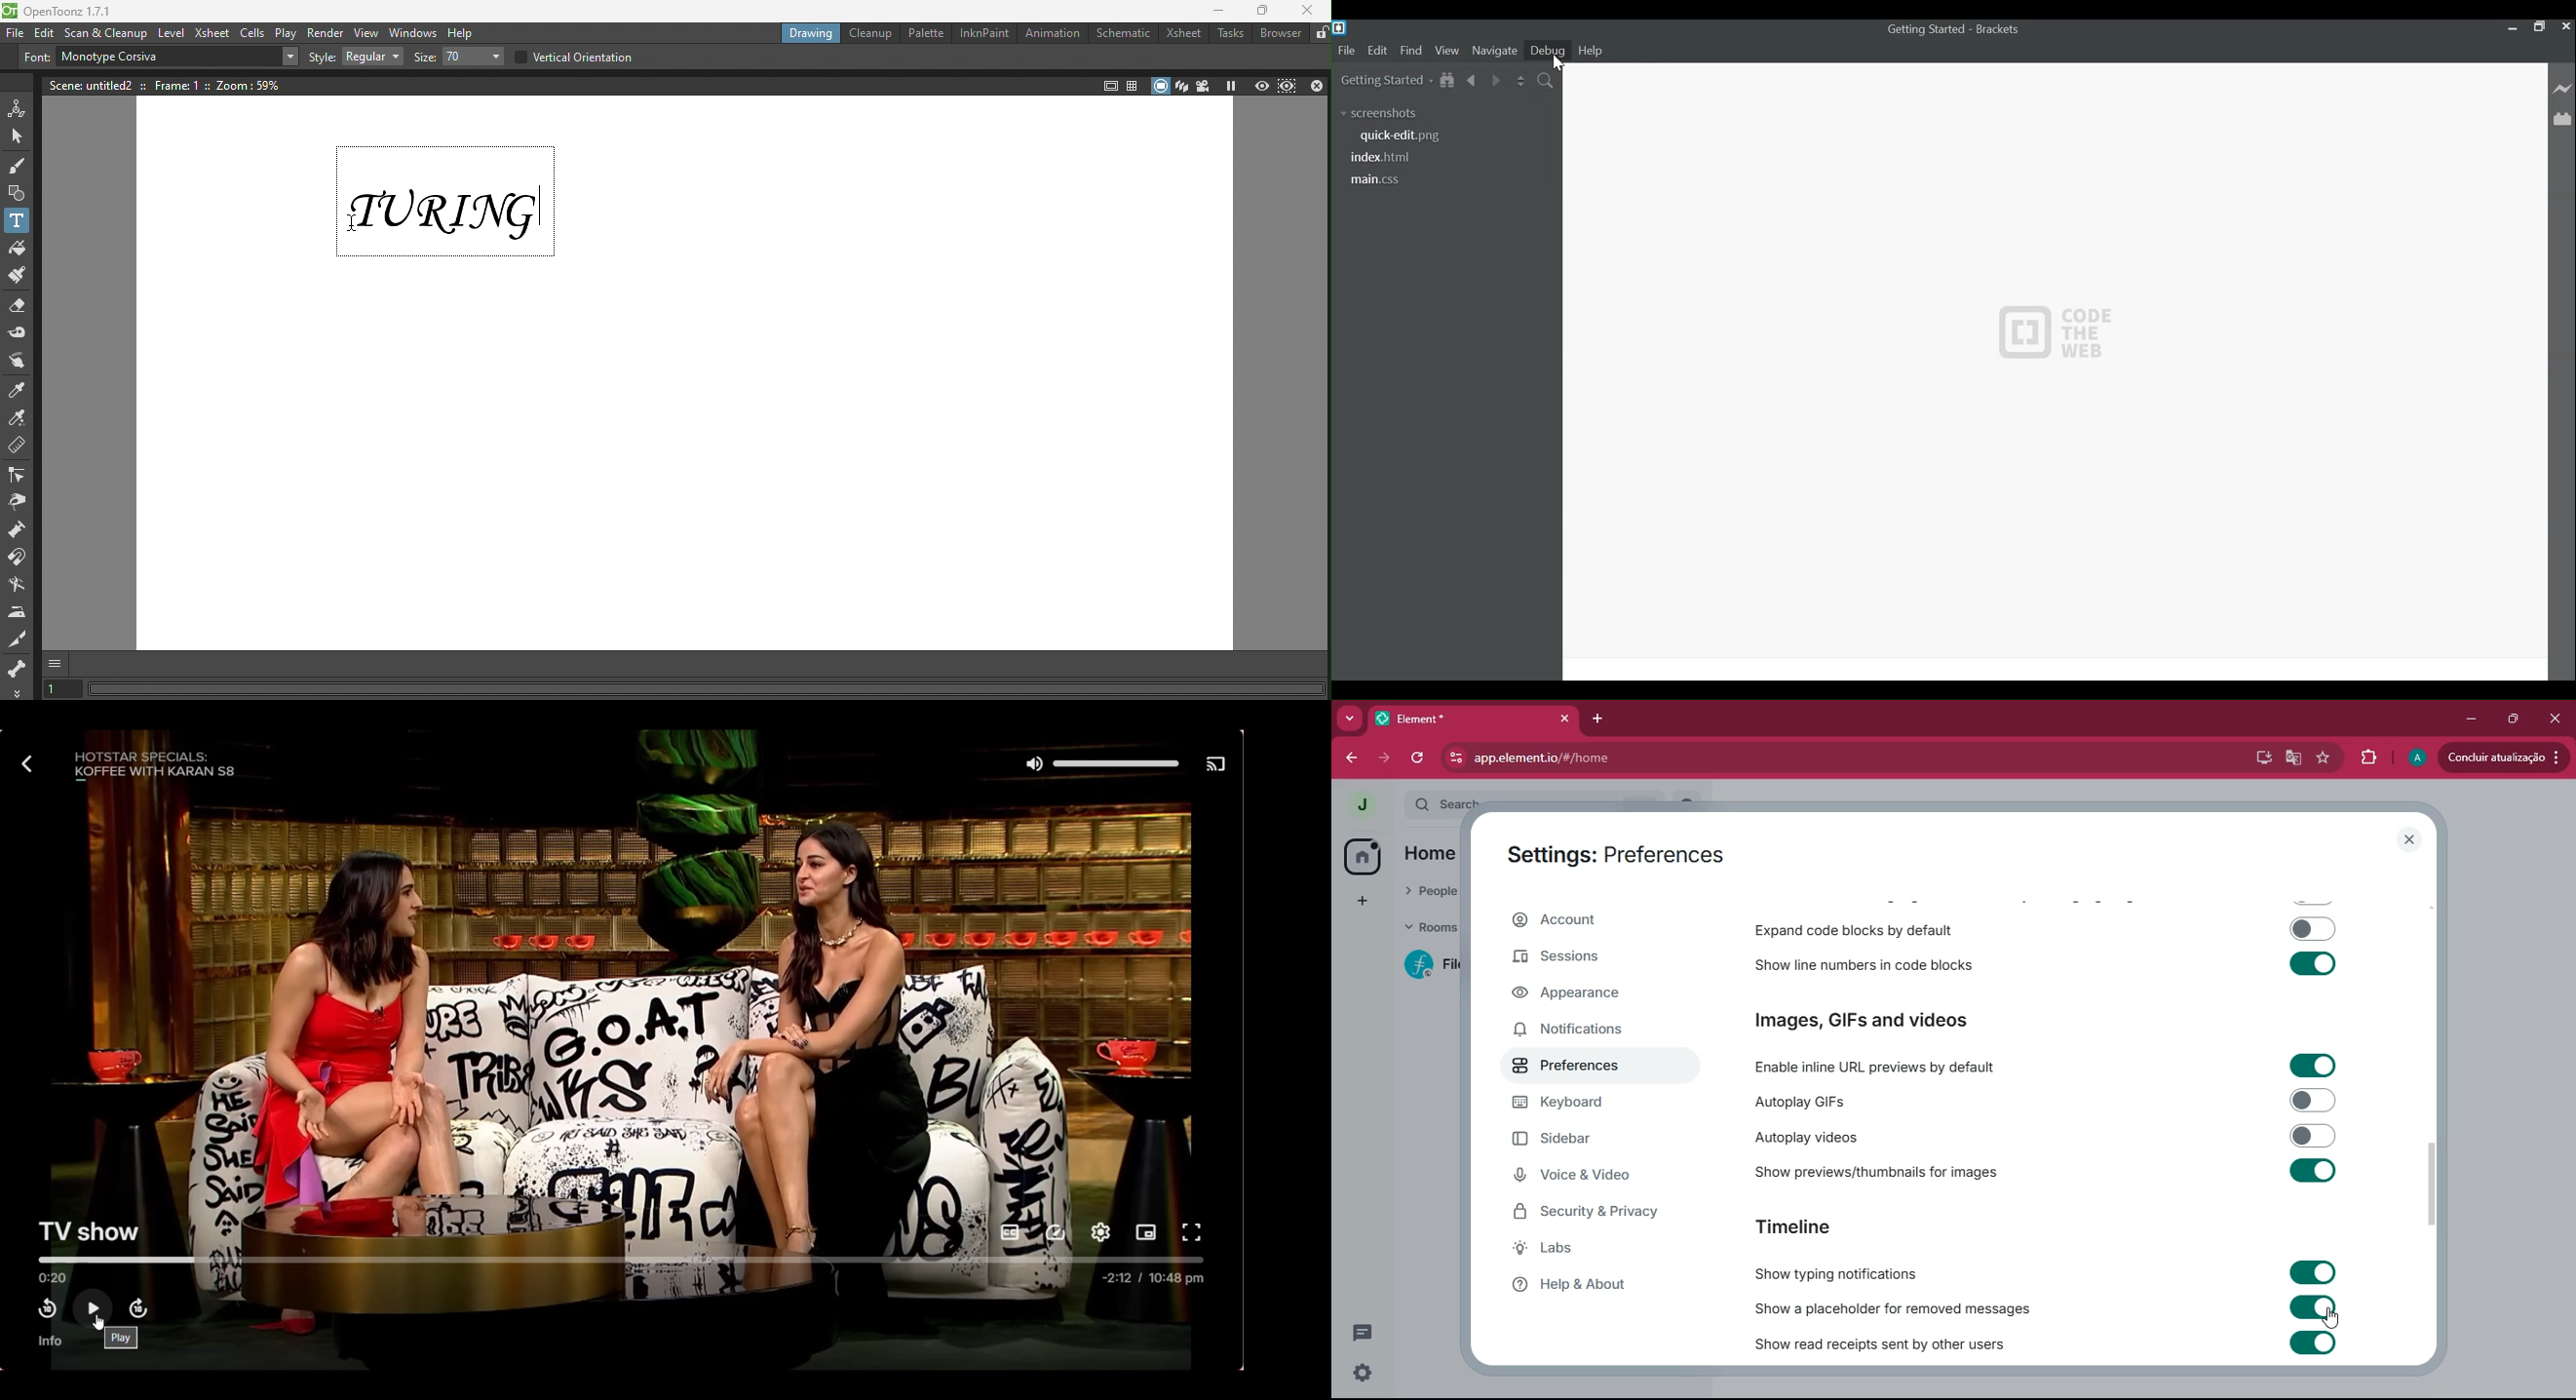 This screenshot has height=1400, width=2576. Describe the element at coordinates (2327, 758) in the screenshot. I see `favourite` at that location.